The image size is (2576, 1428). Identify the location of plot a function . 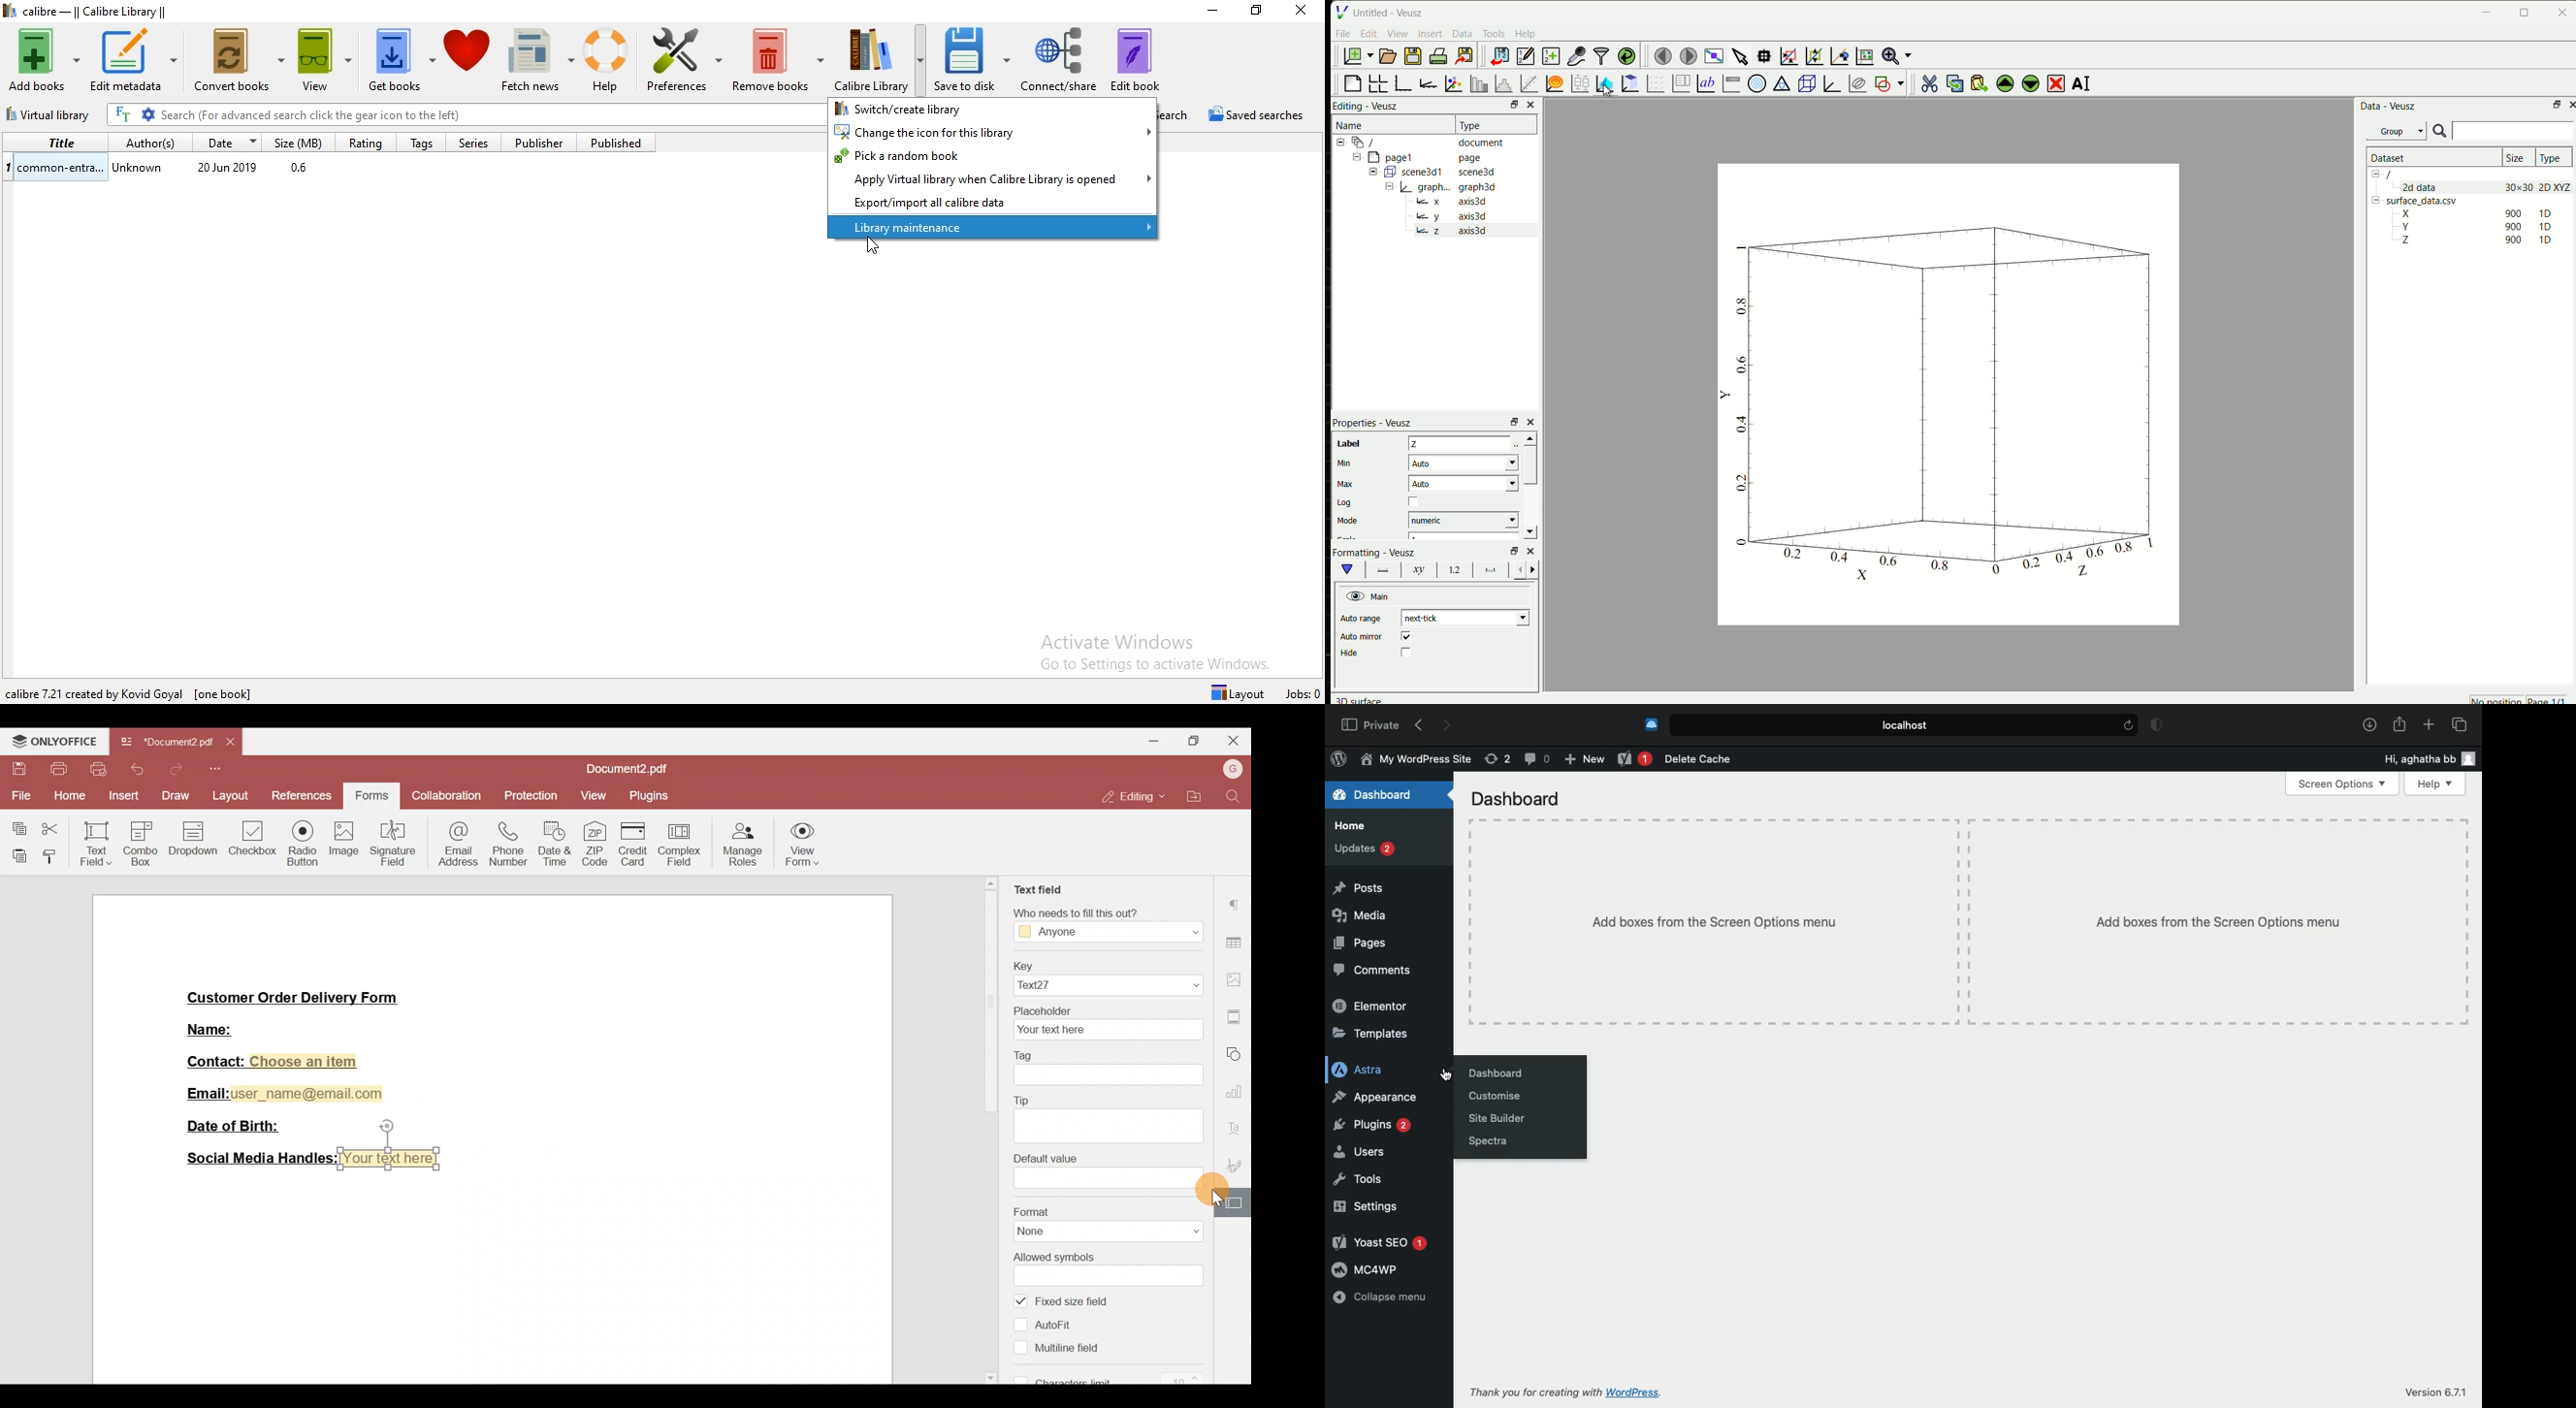
(1555, 83).